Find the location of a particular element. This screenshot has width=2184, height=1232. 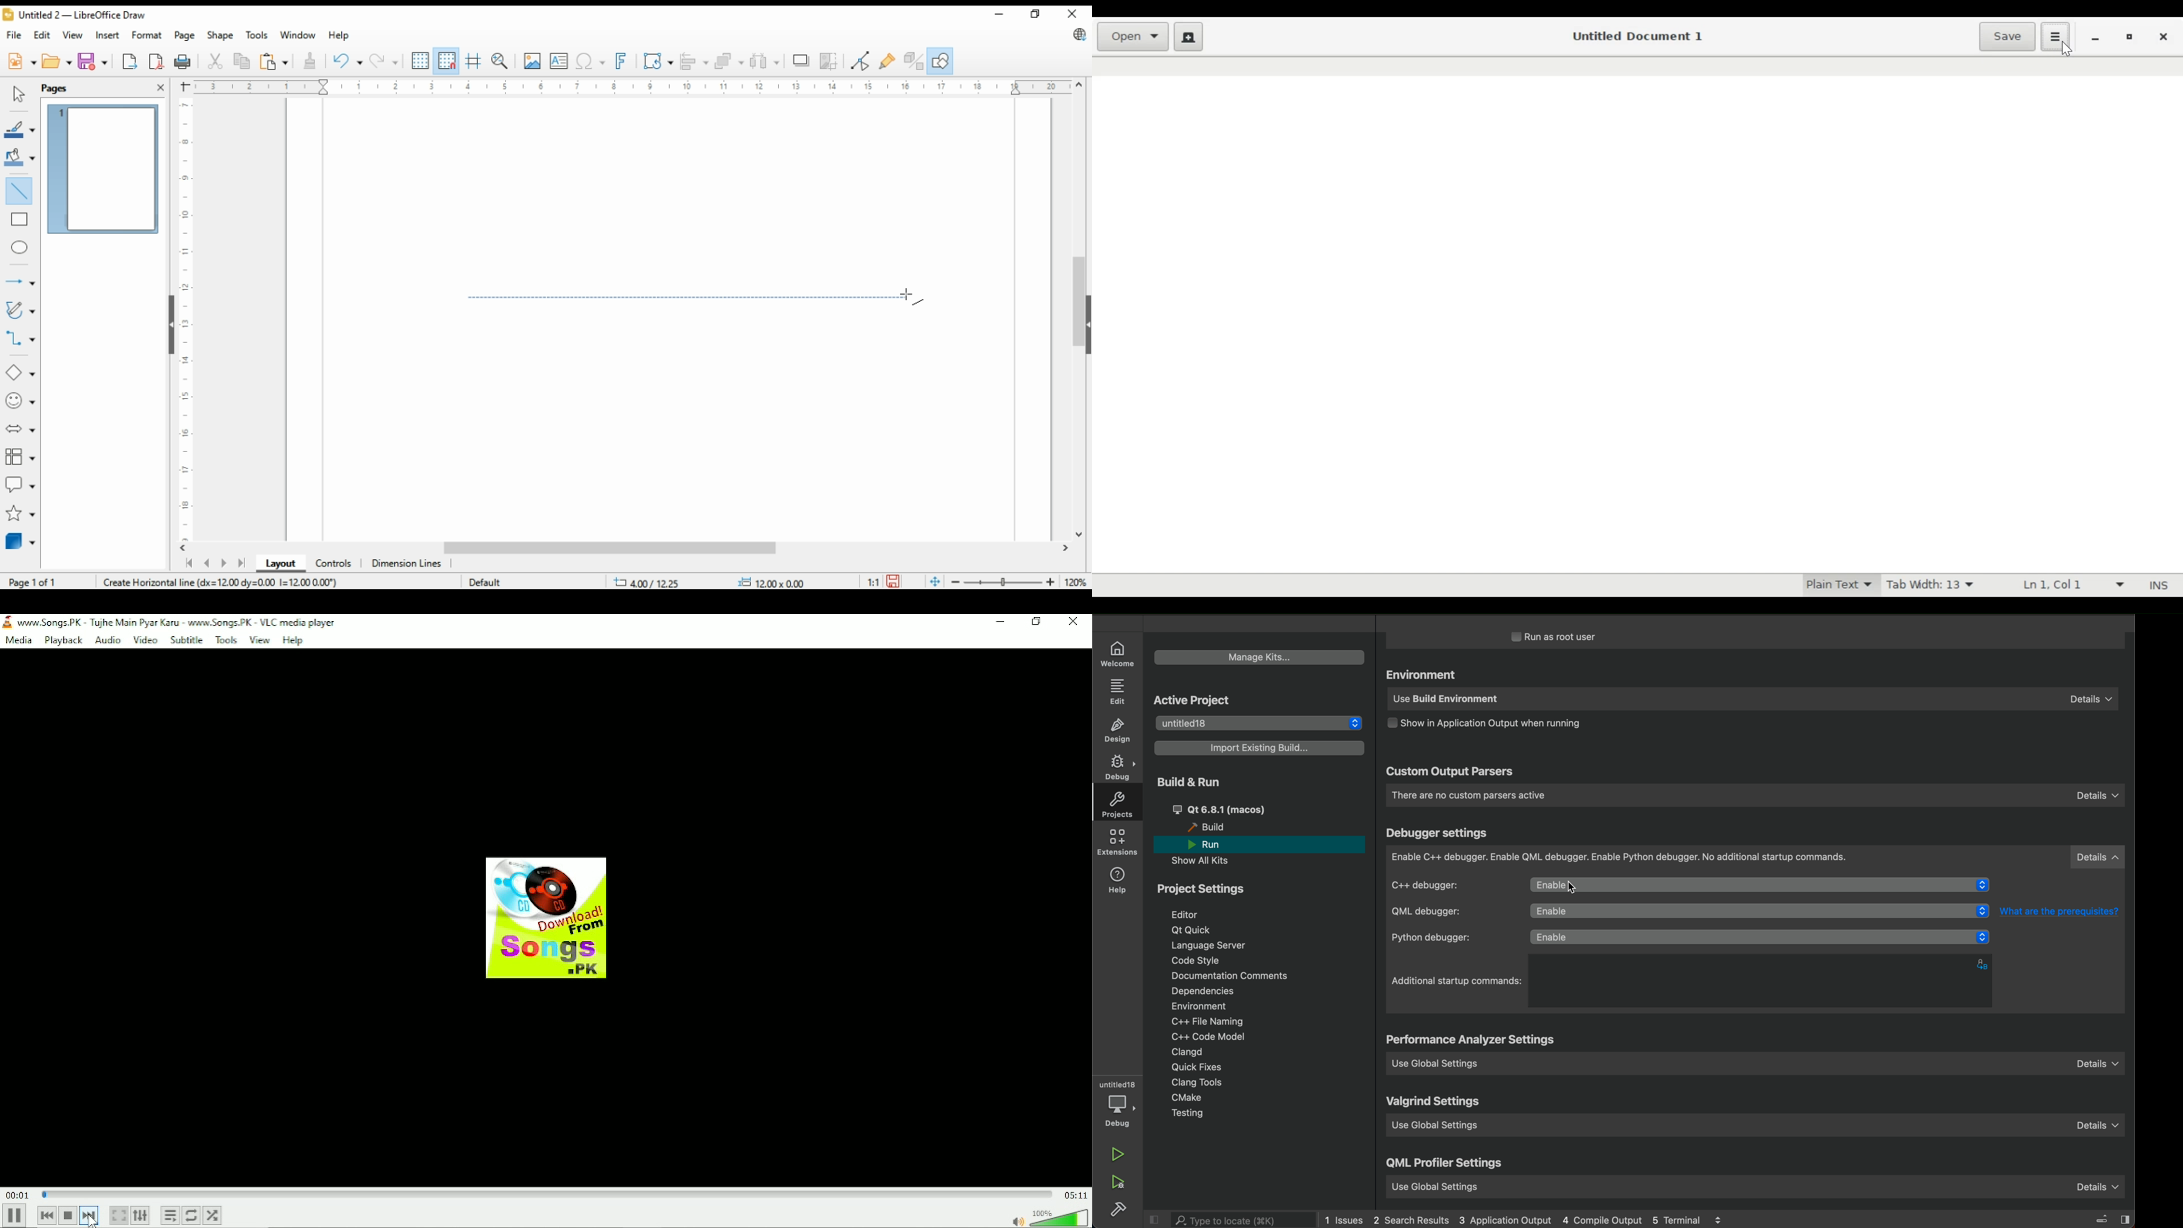

-3.47/10.42 is located at coordinates (648, 583).